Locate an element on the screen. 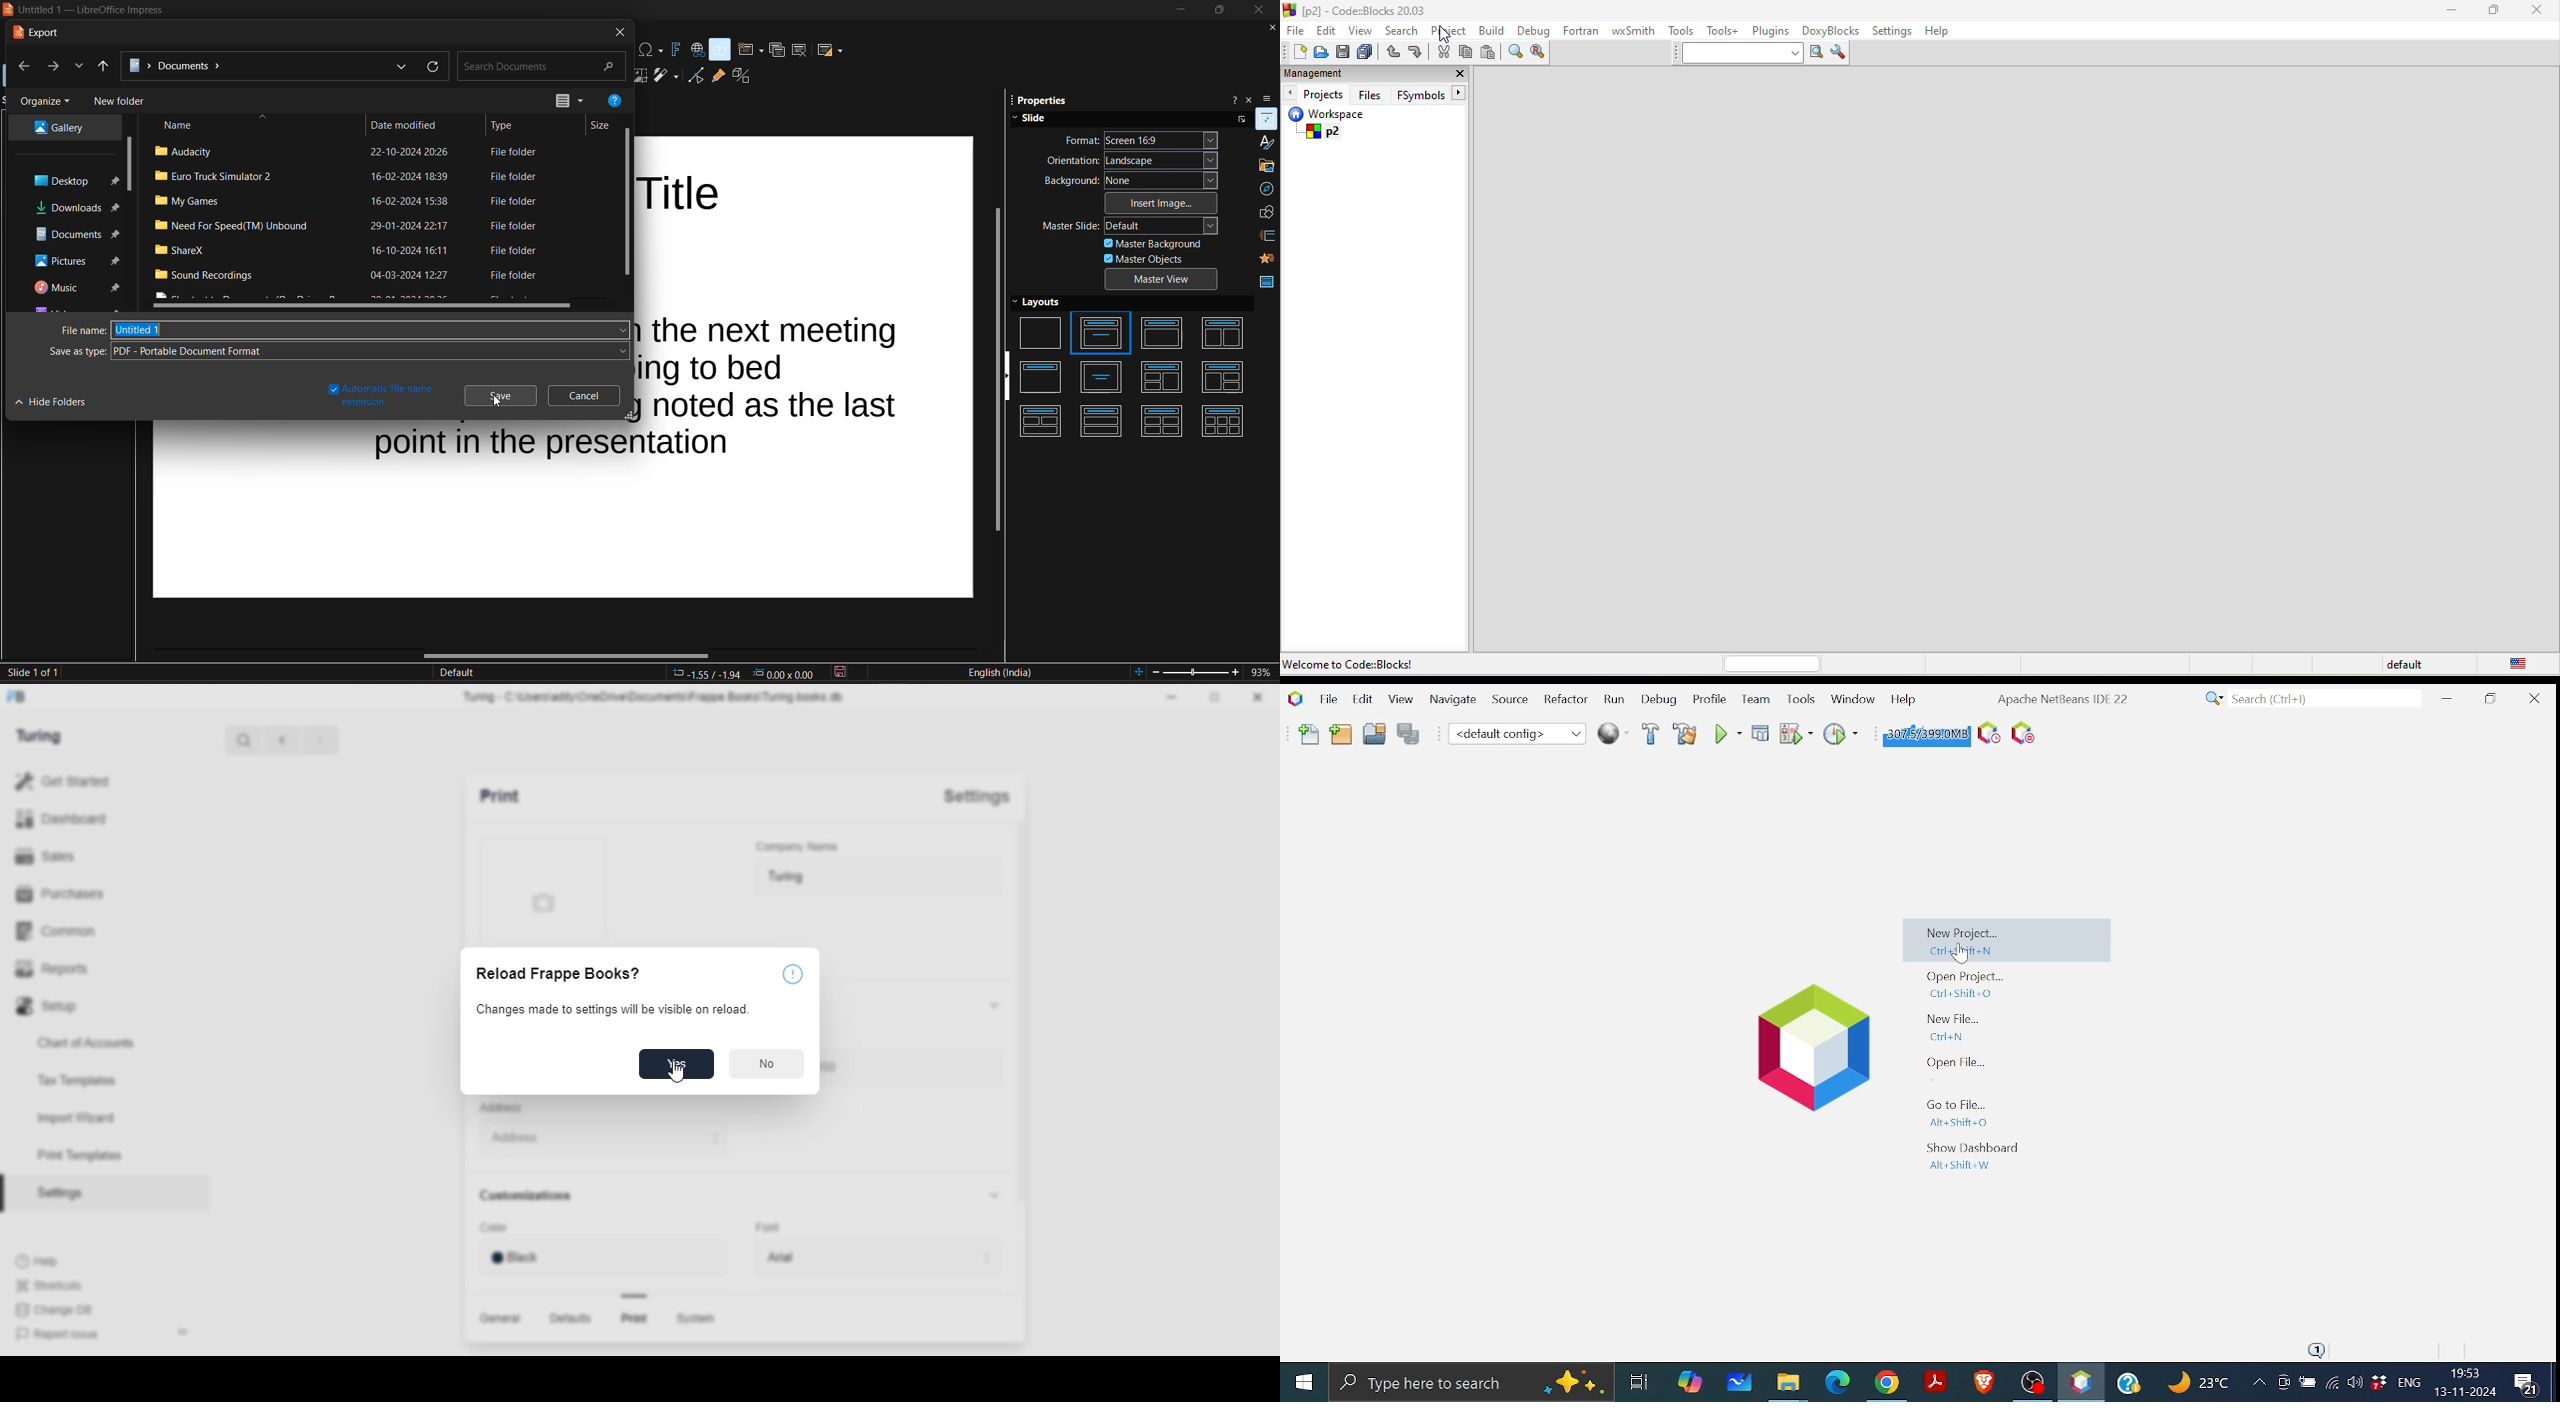  Export is located at coordinates (44, 32).